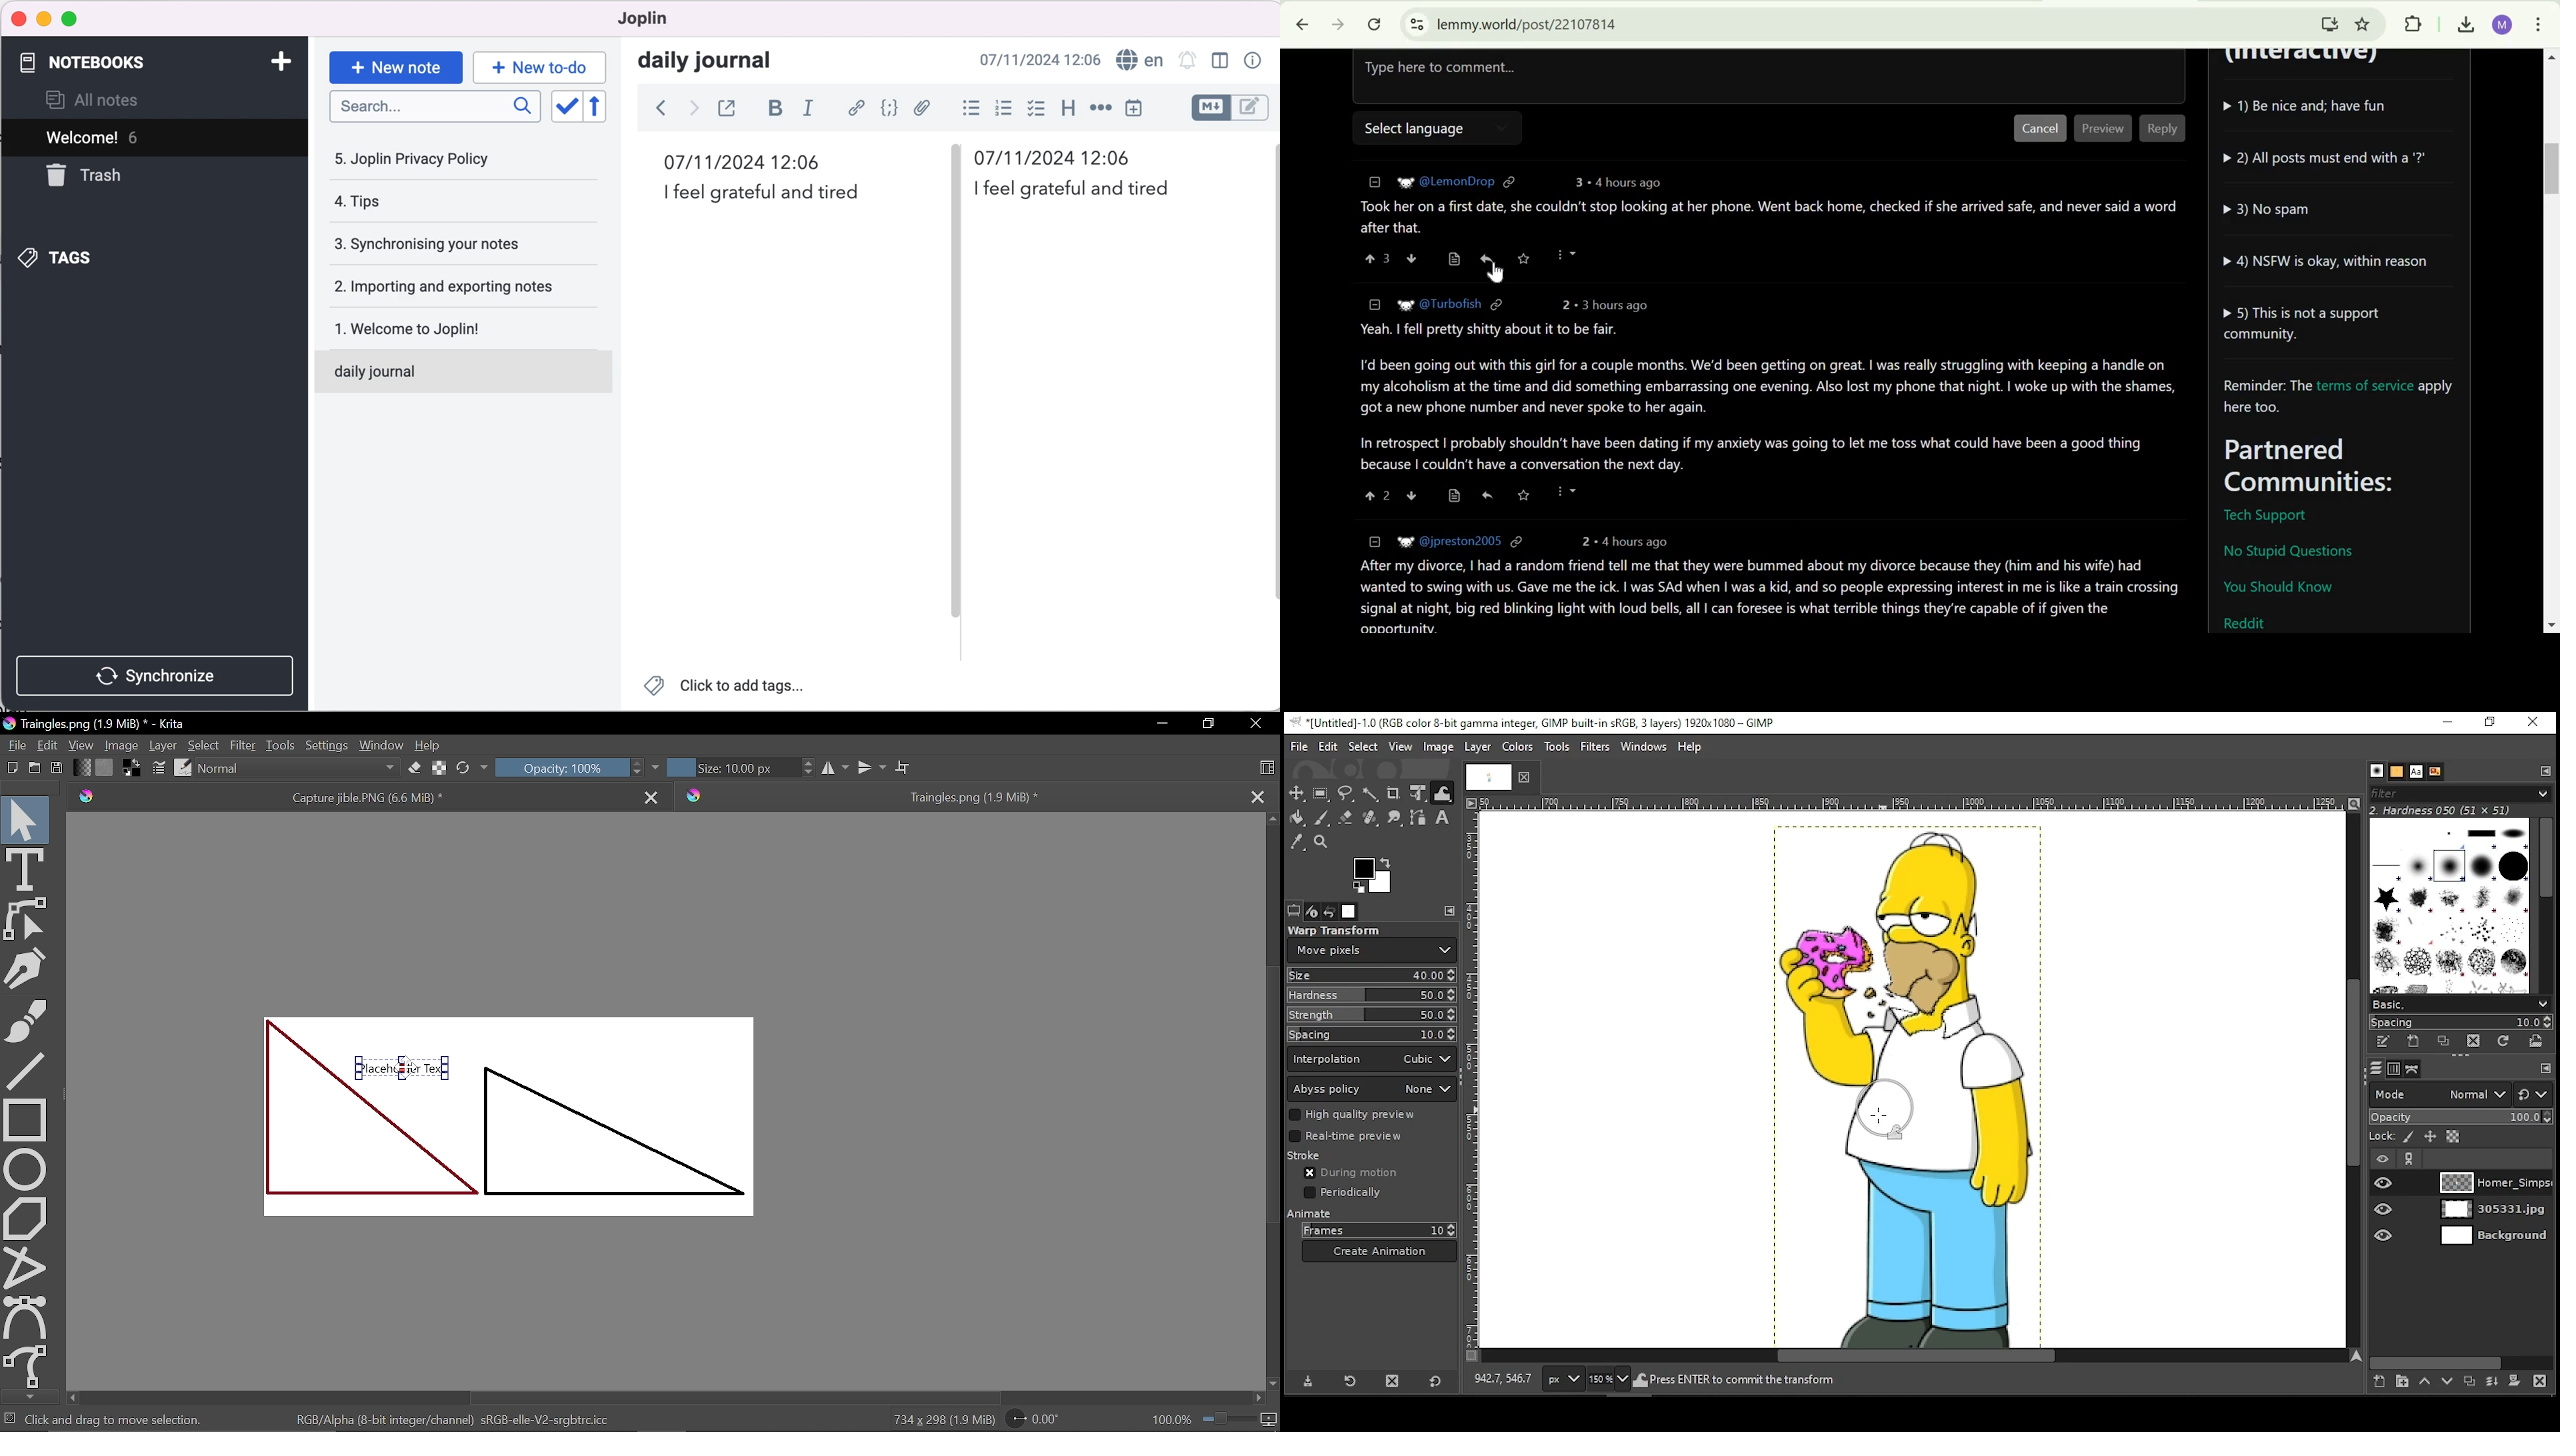  I want to click on picture, so click(1405, 181).